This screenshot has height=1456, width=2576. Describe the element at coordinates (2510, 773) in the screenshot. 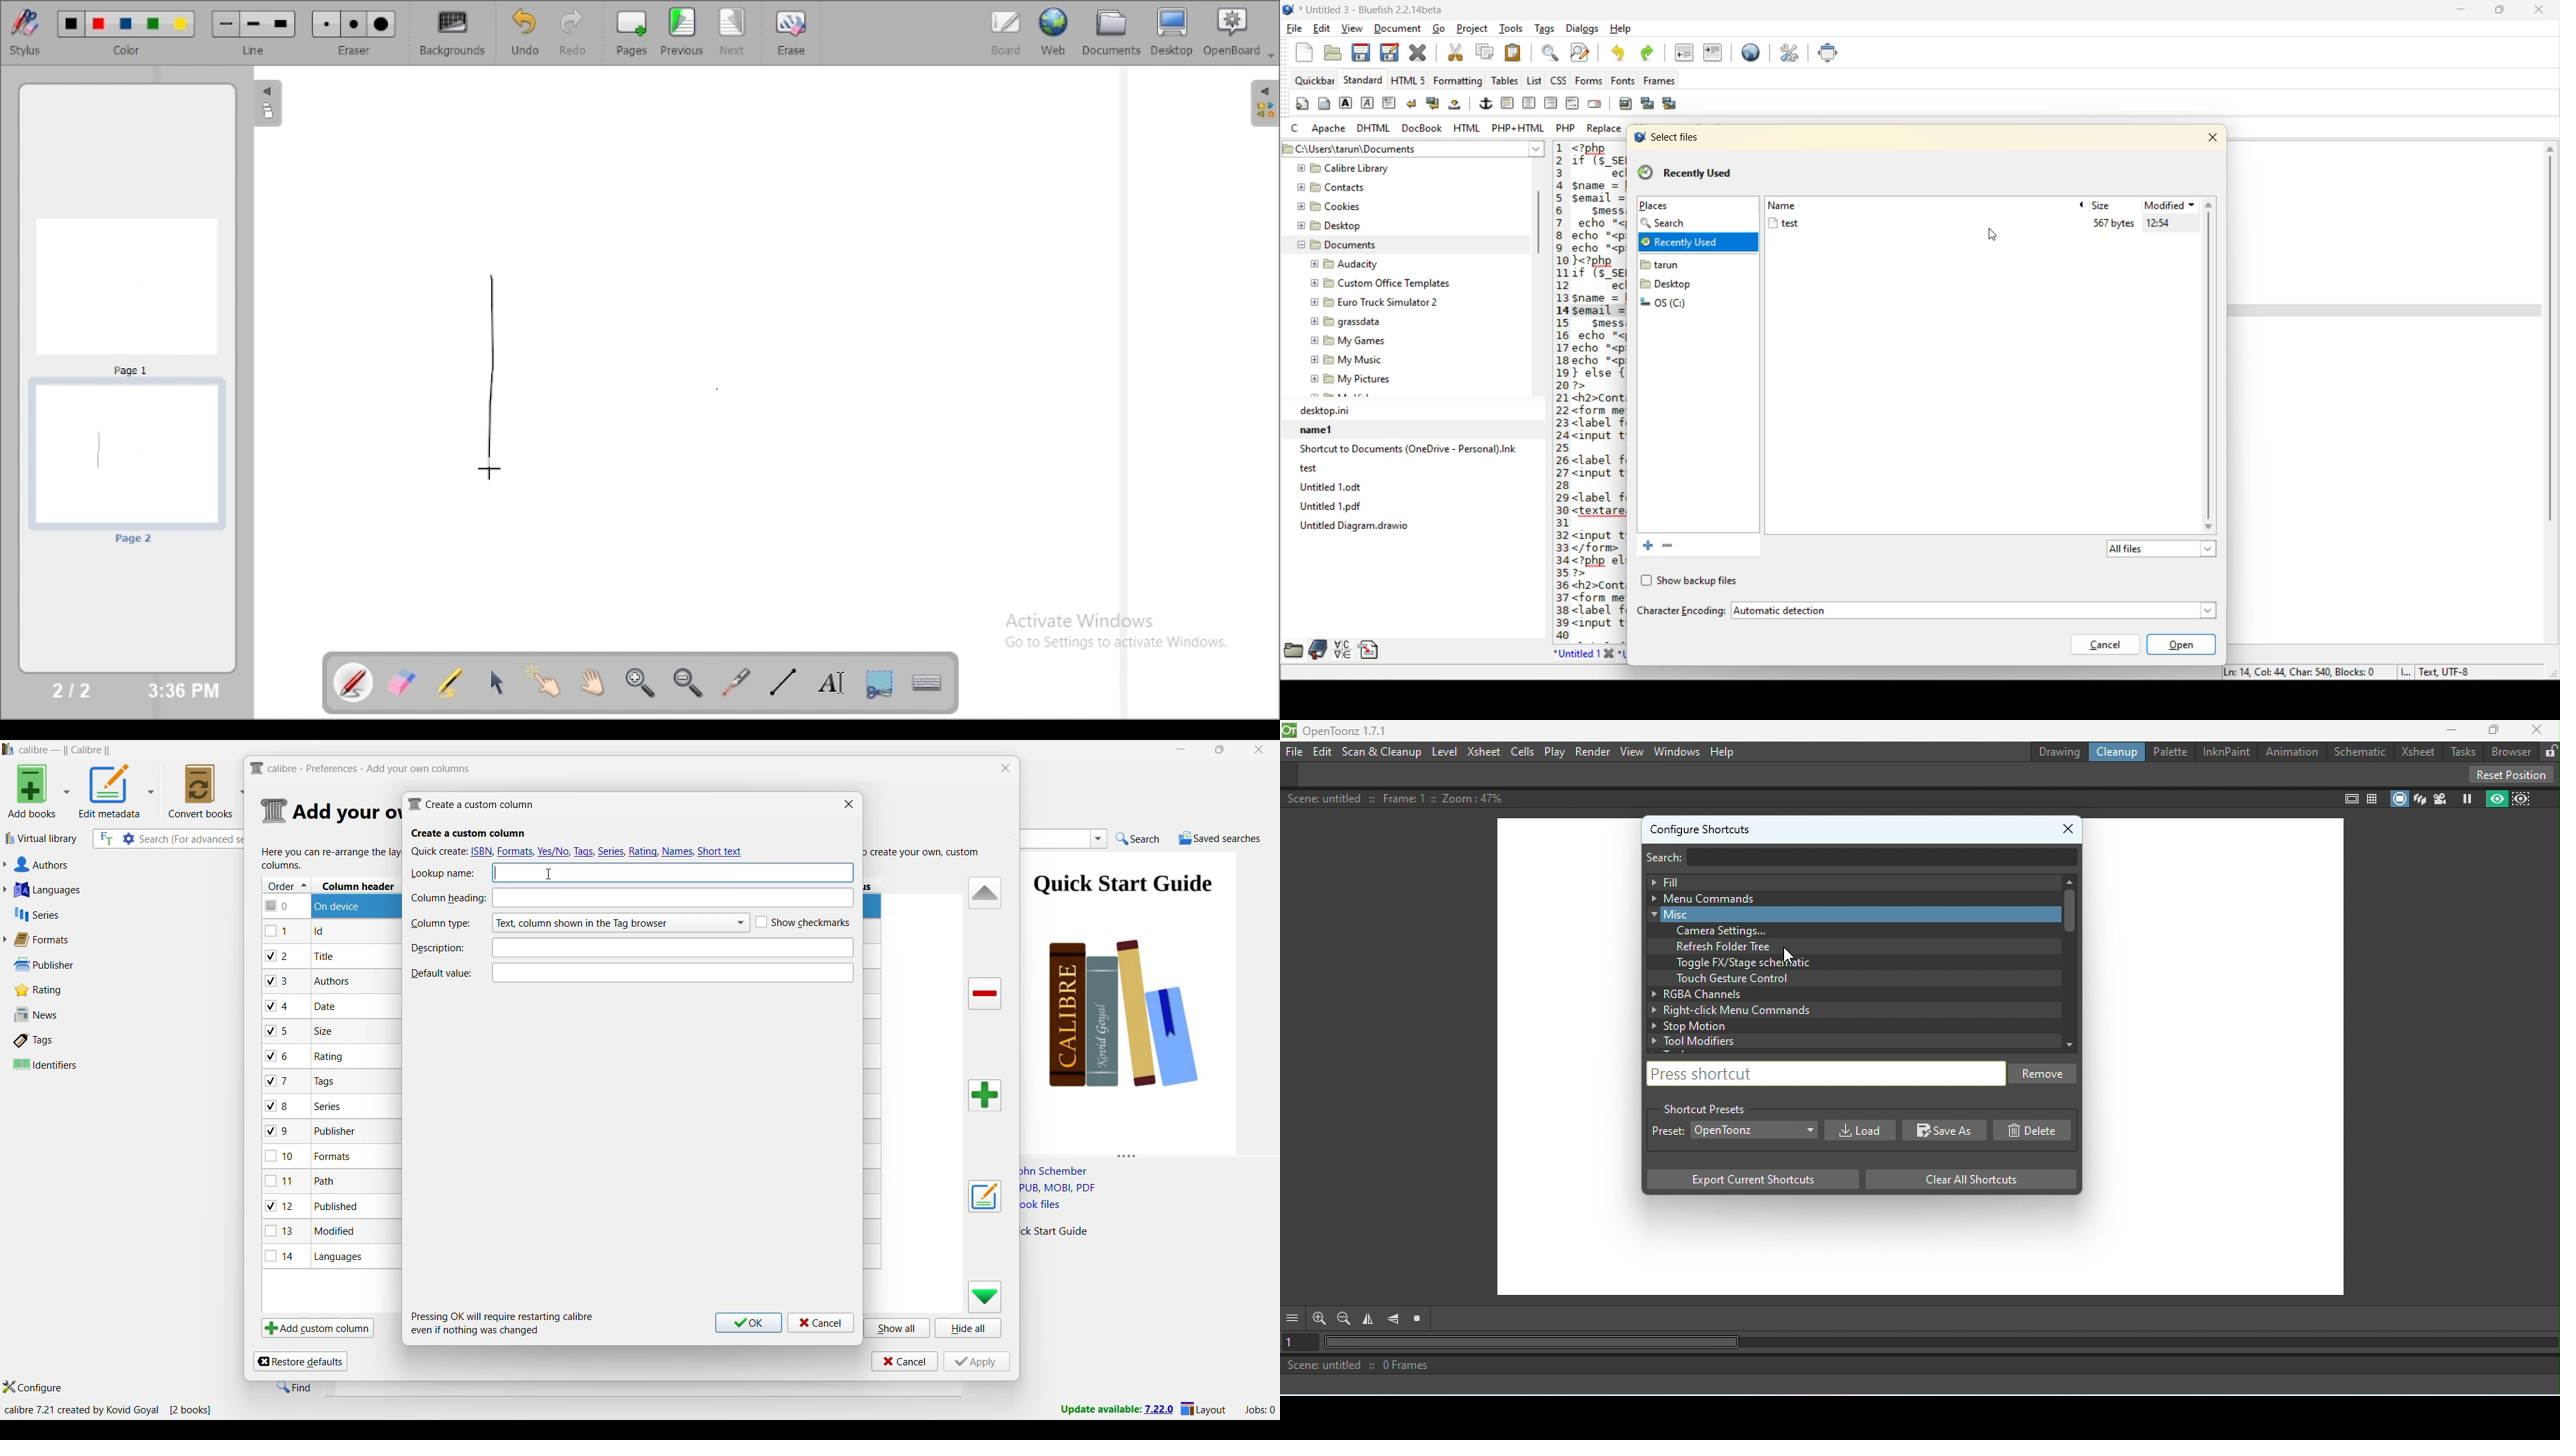

I see `Reset position` at that location.